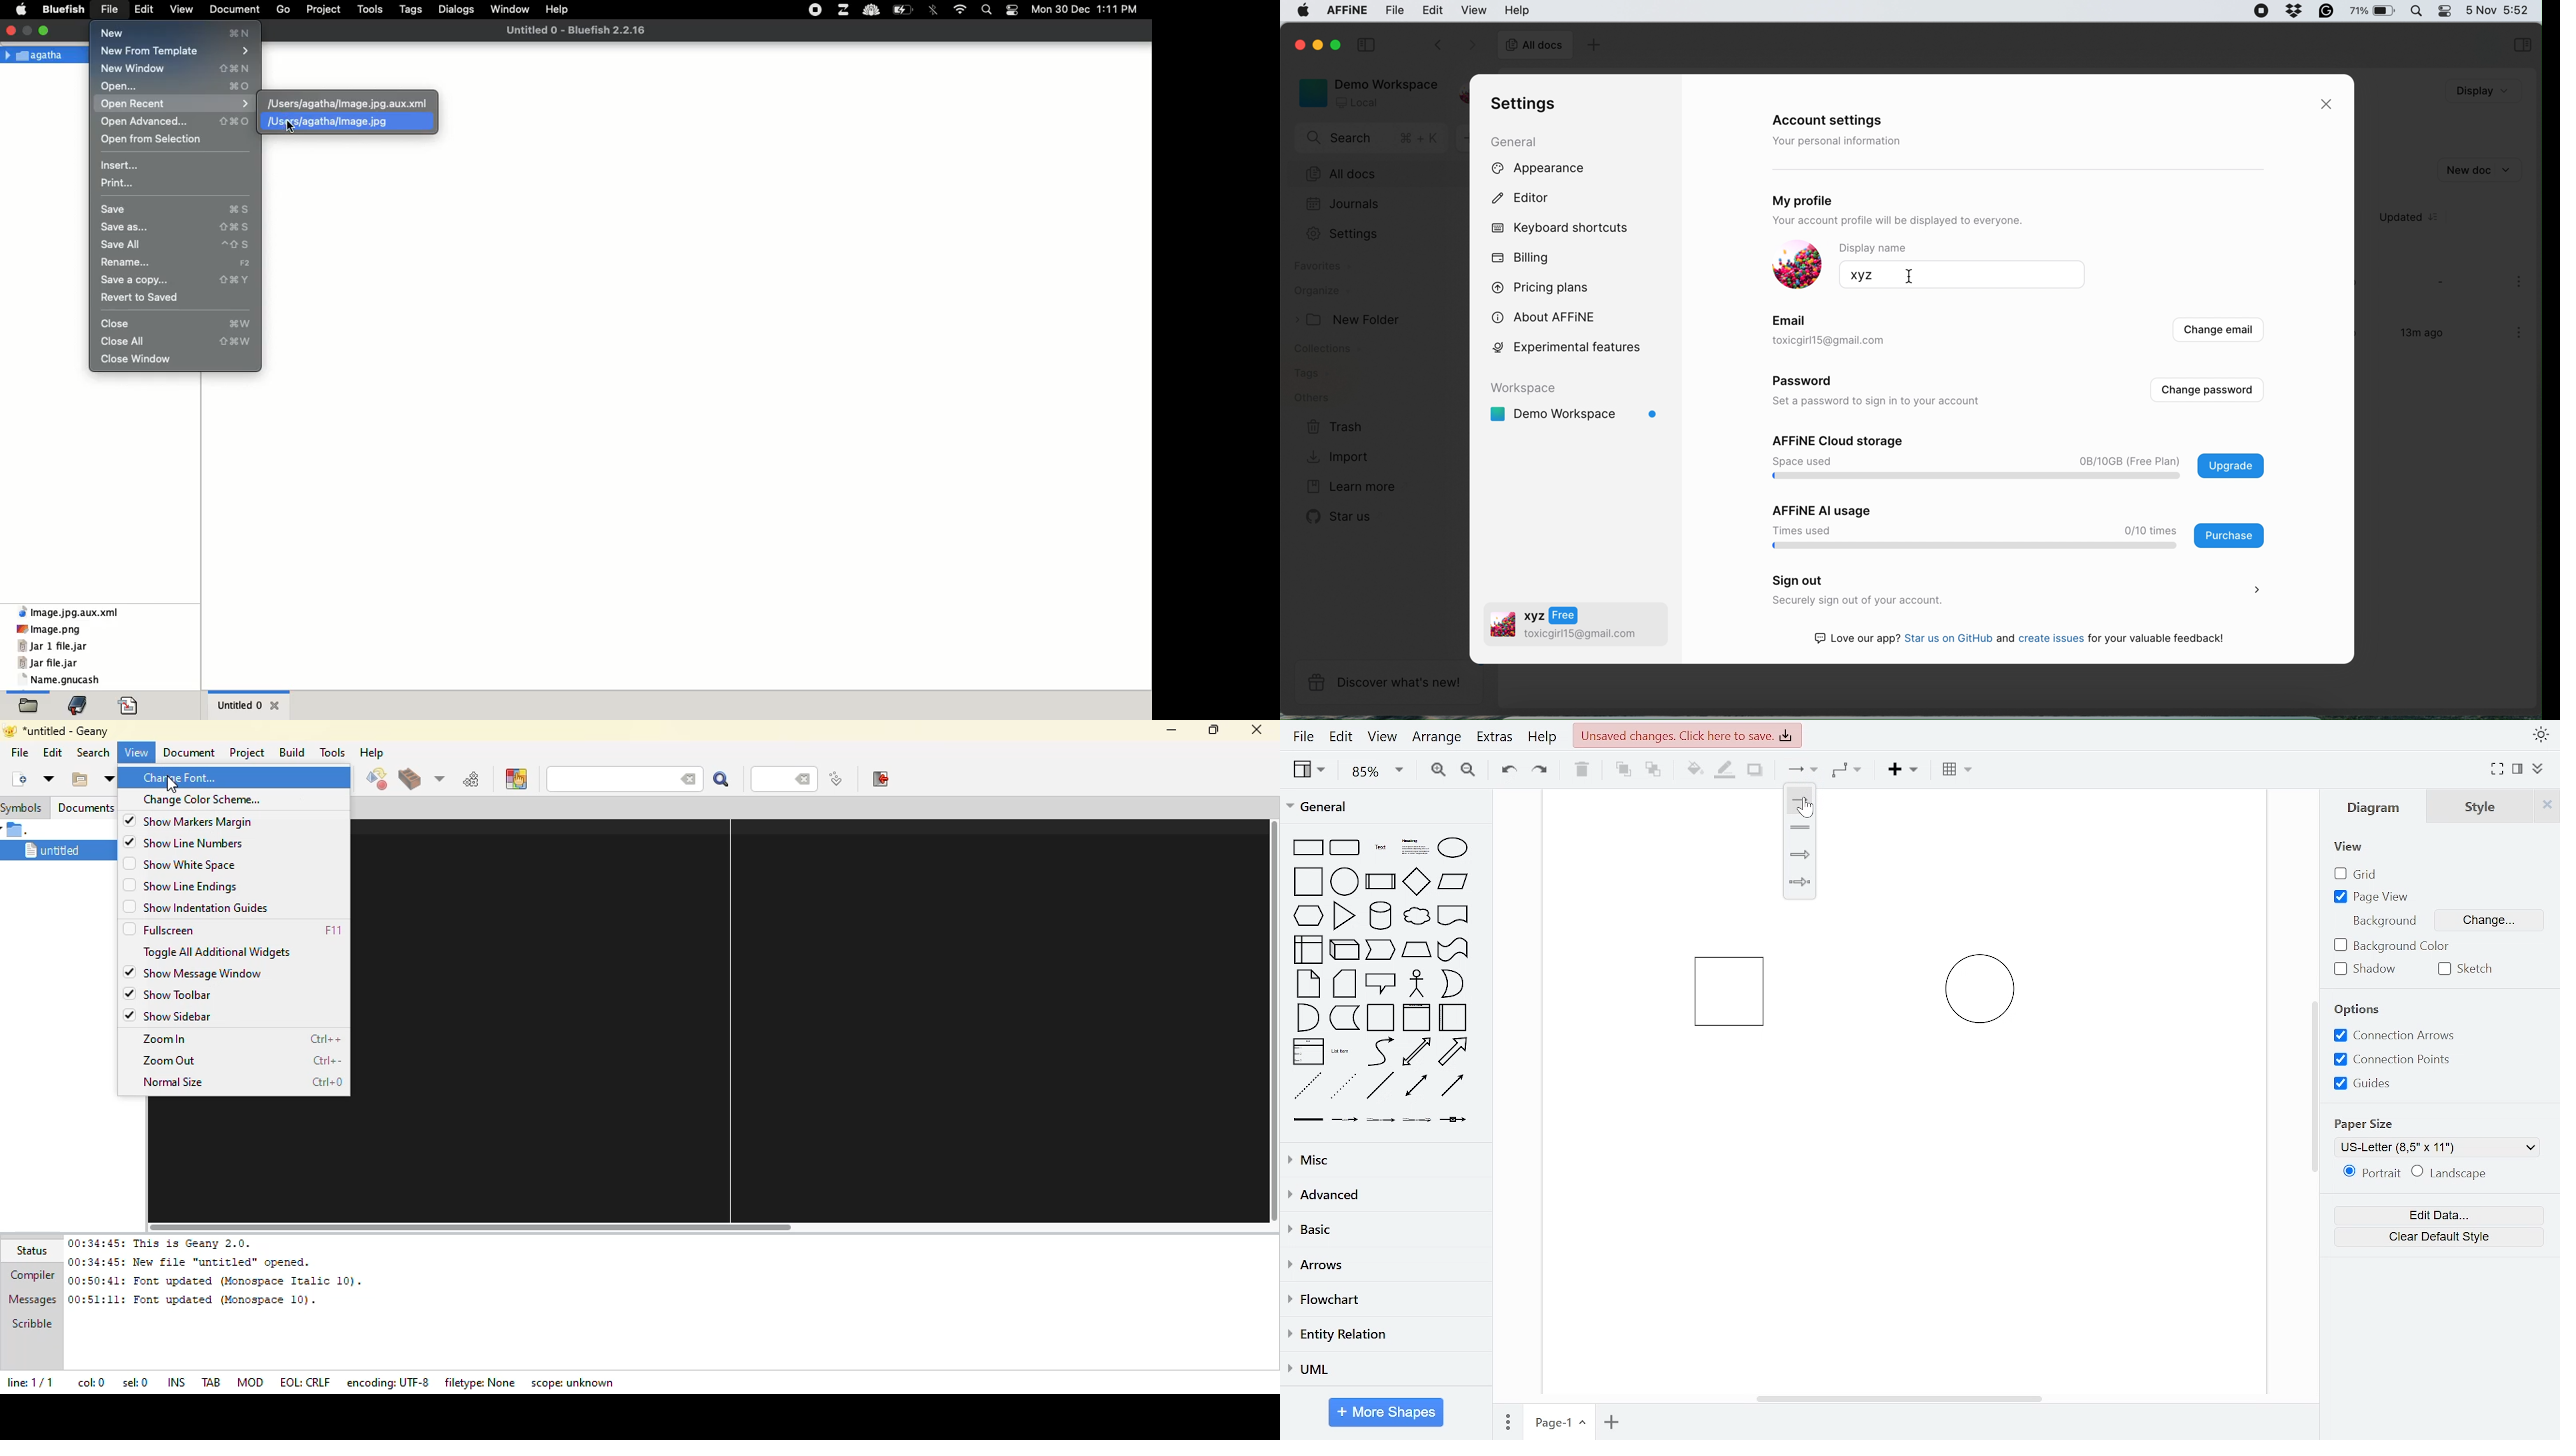 The image size is (2576, 1456). I want to click on list item, so click(1341, 1051).